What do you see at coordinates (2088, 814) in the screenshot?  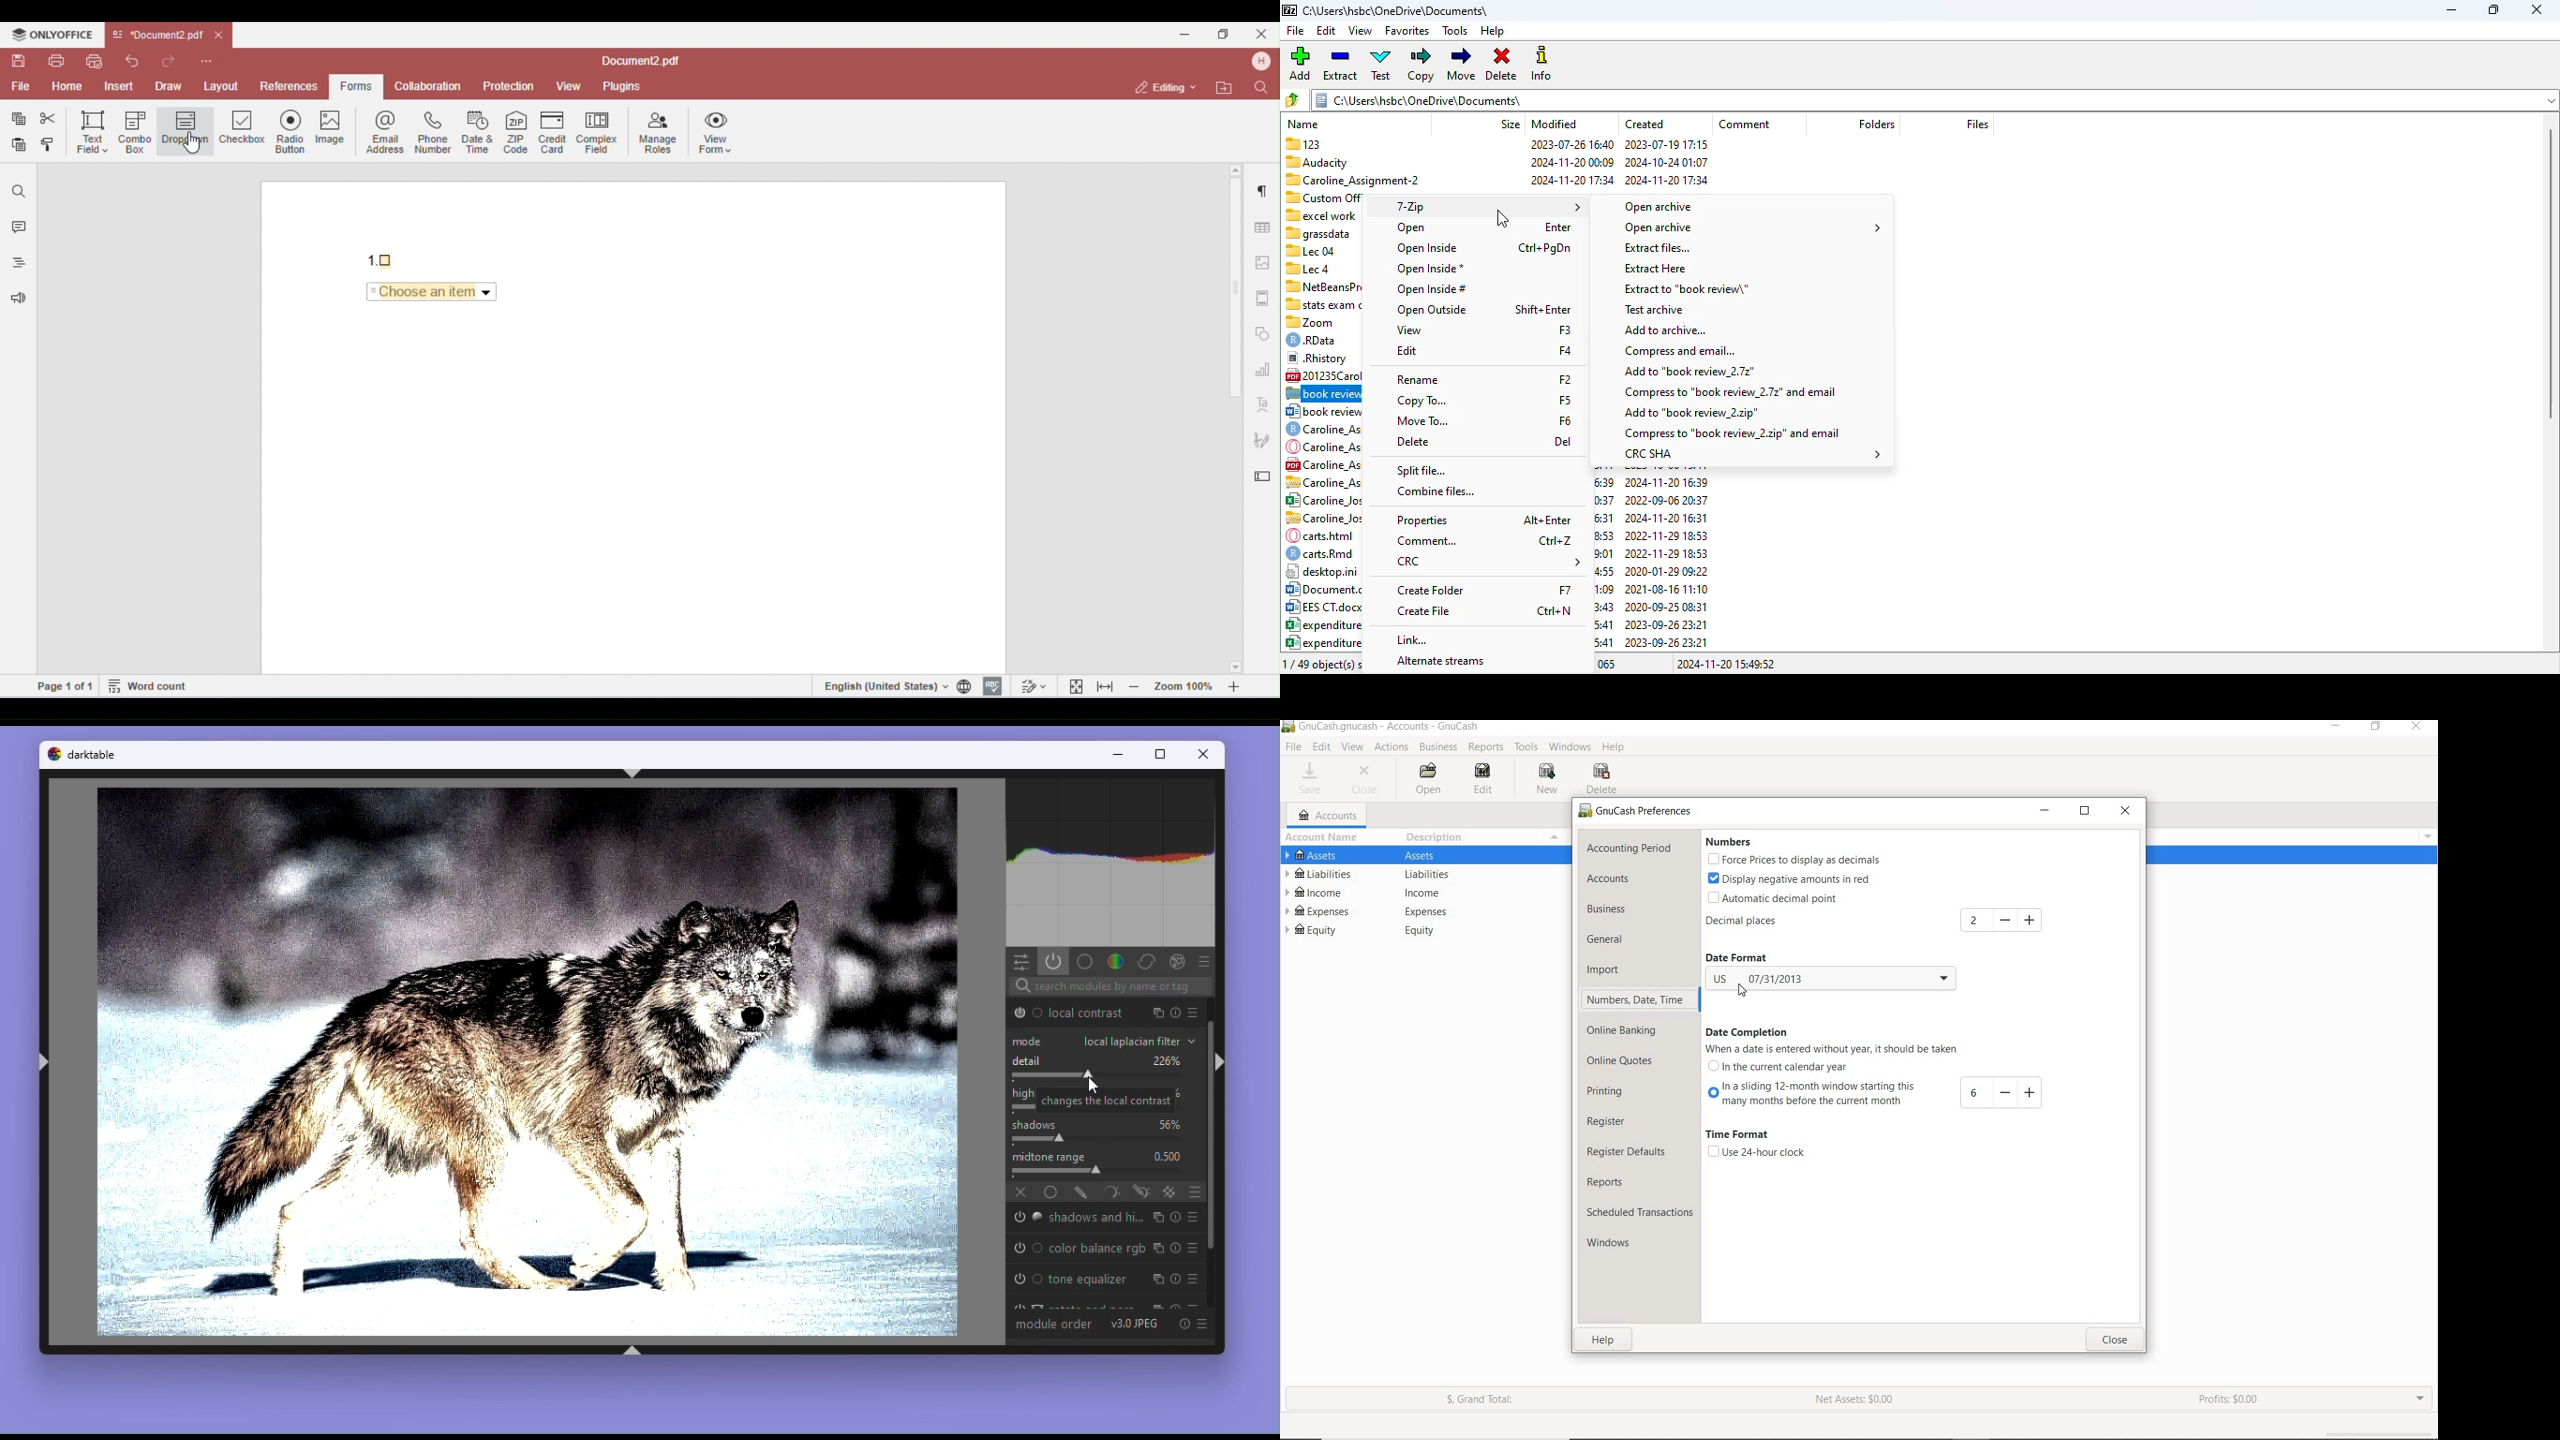 I see `restore down` at bounding box center [2088, 814].